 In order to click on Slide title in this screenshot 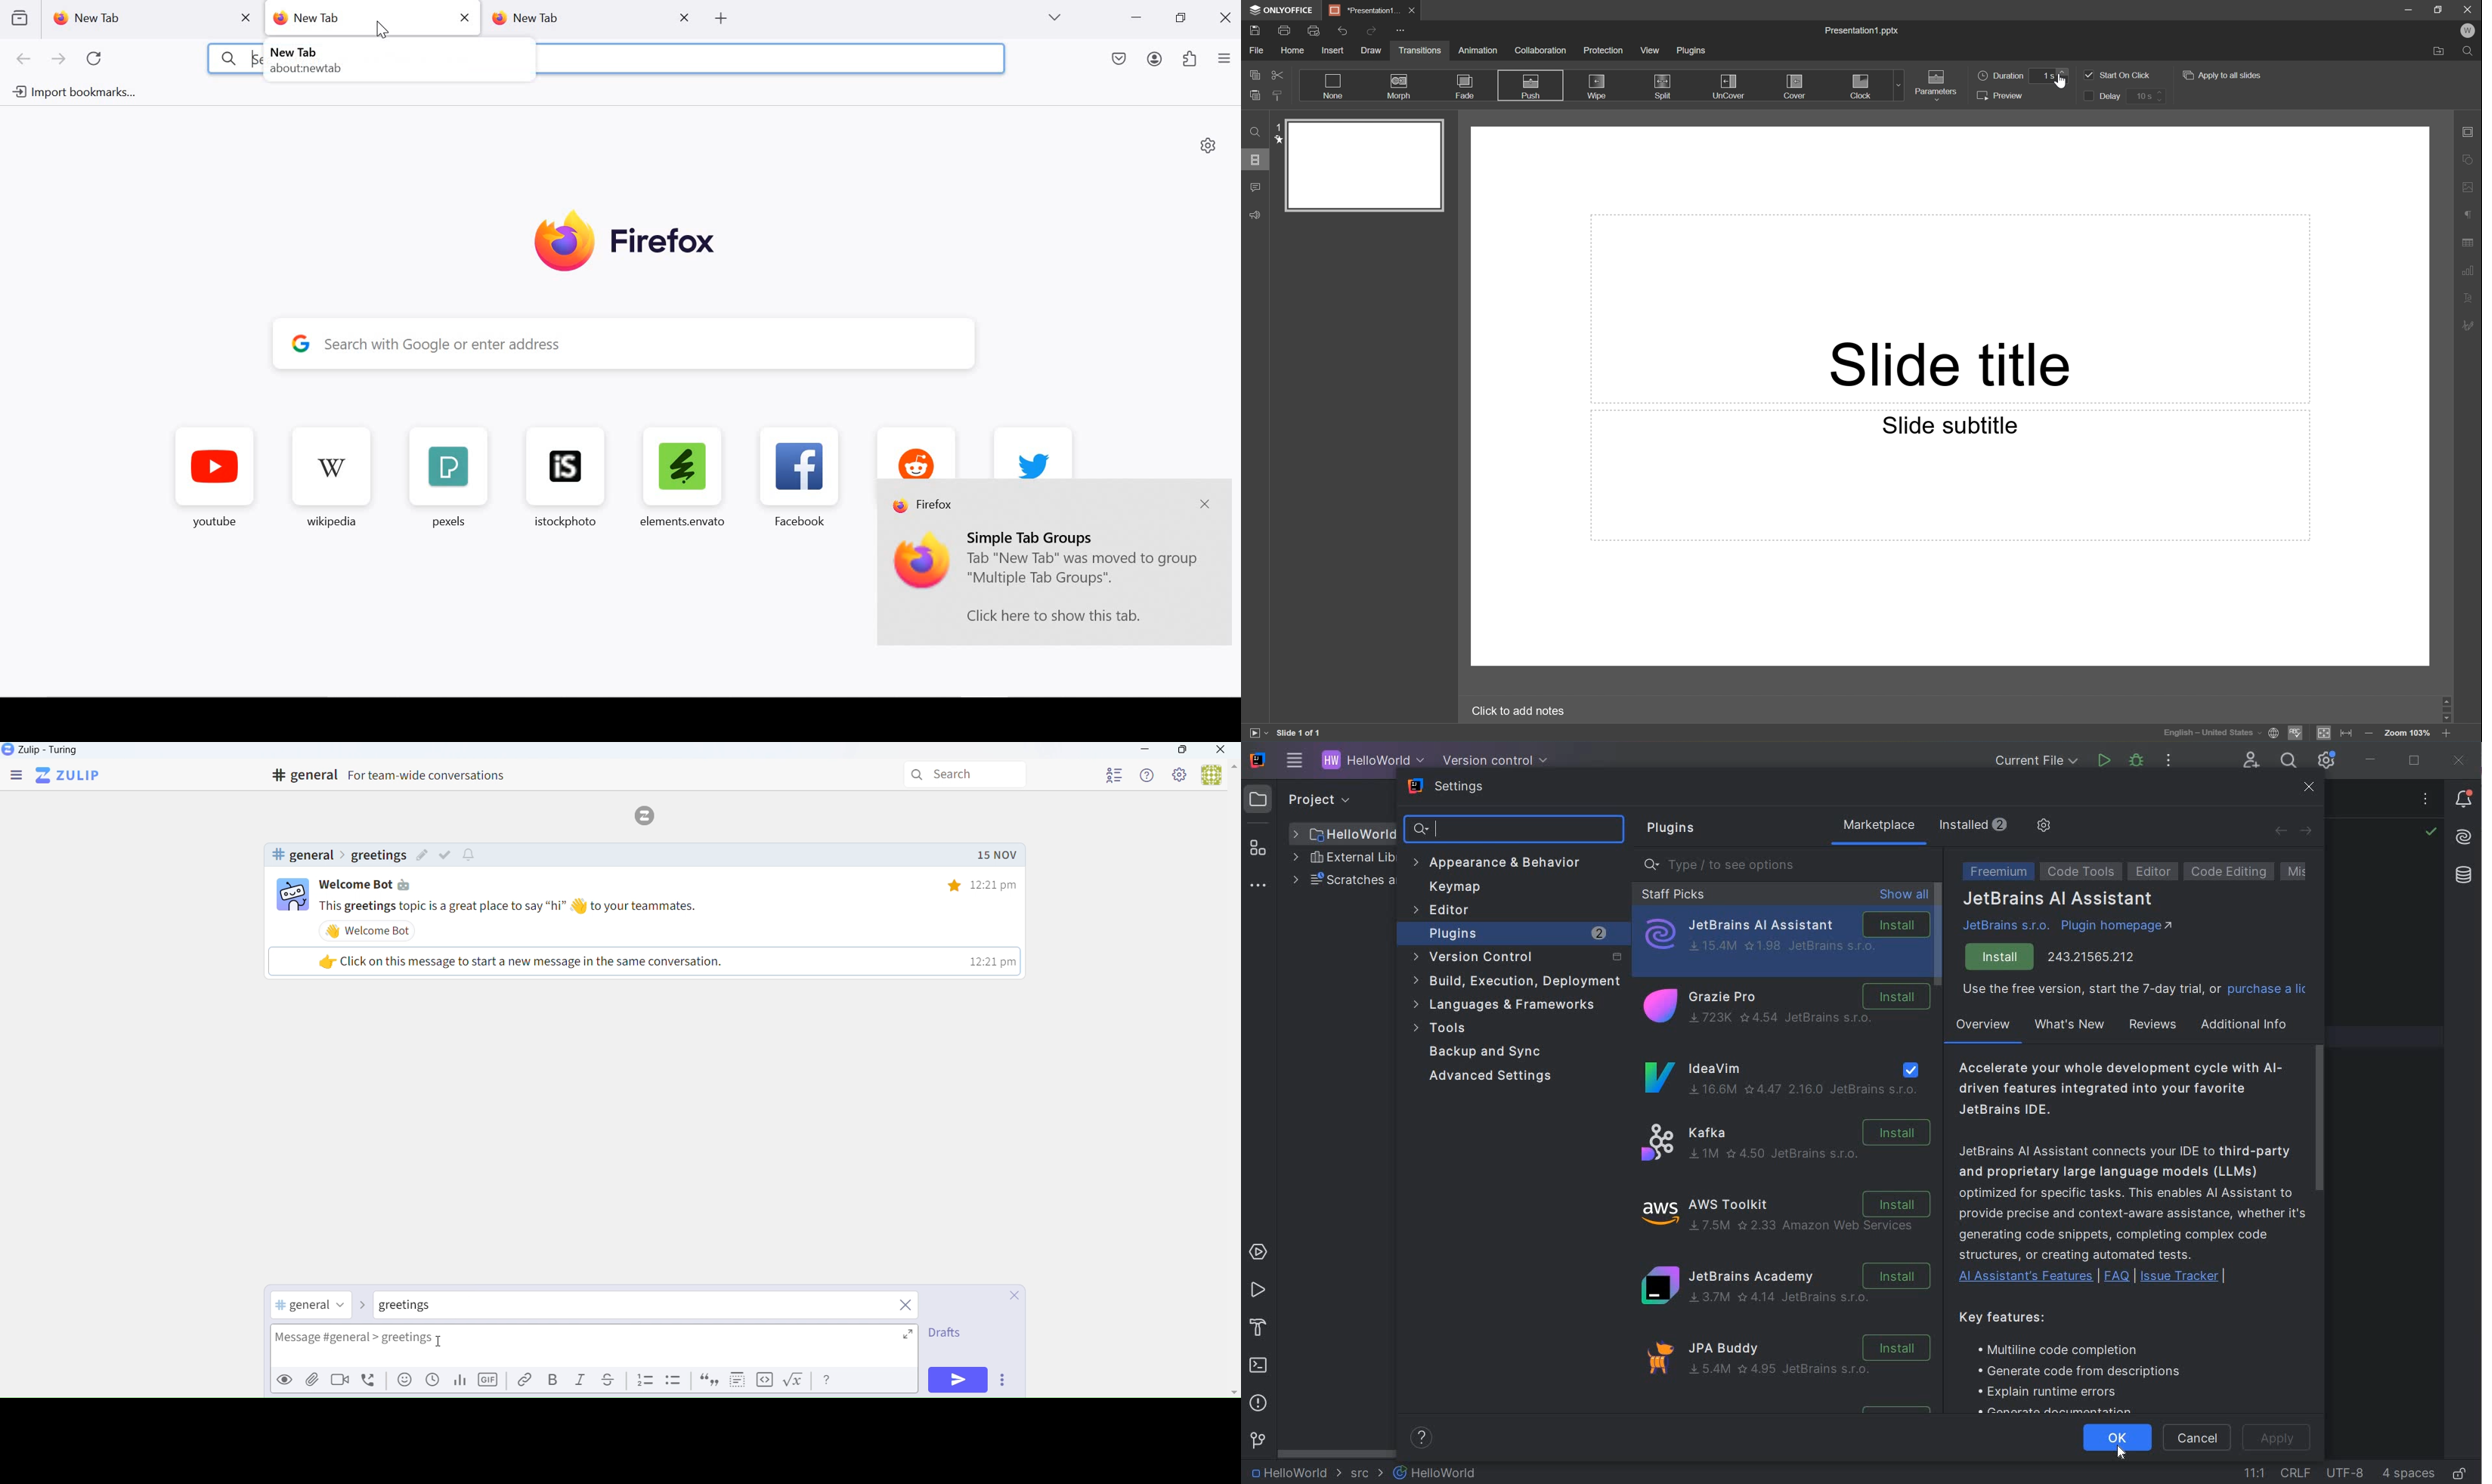, I will do `click(1951, 364)`.